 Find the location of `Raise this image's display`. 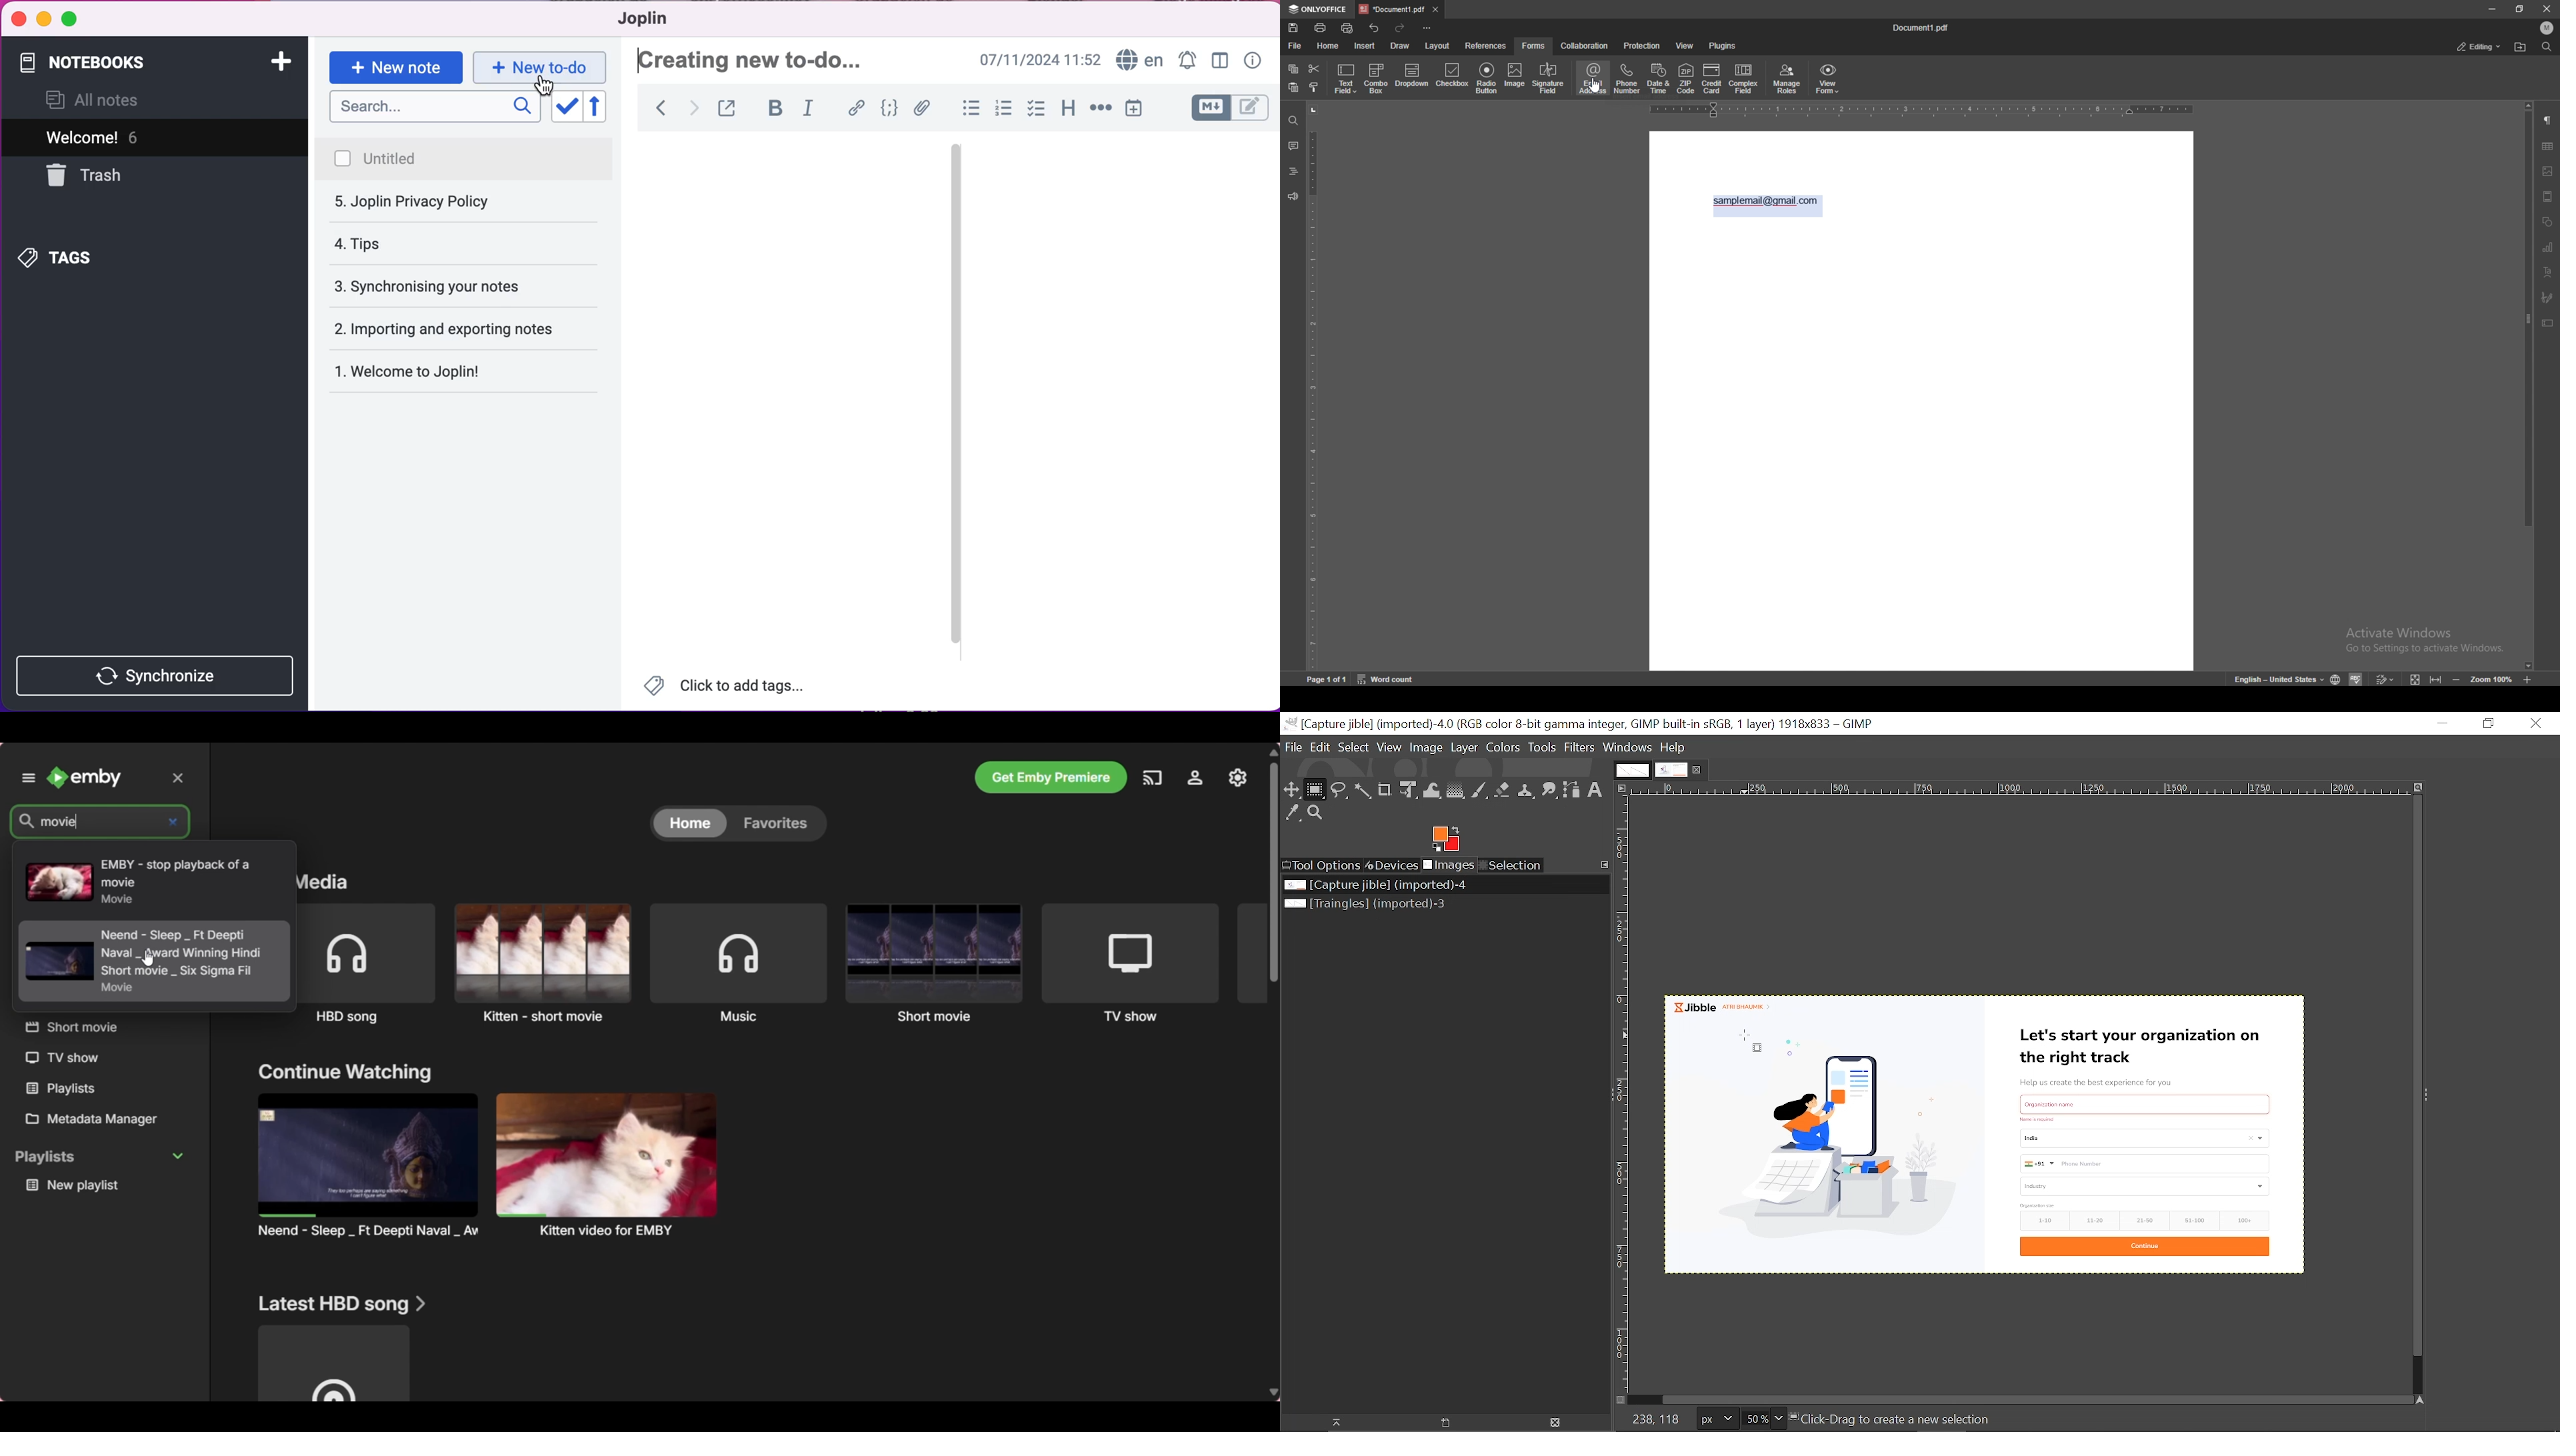

Raise this image's display is located at coordinates (1338, 1423).